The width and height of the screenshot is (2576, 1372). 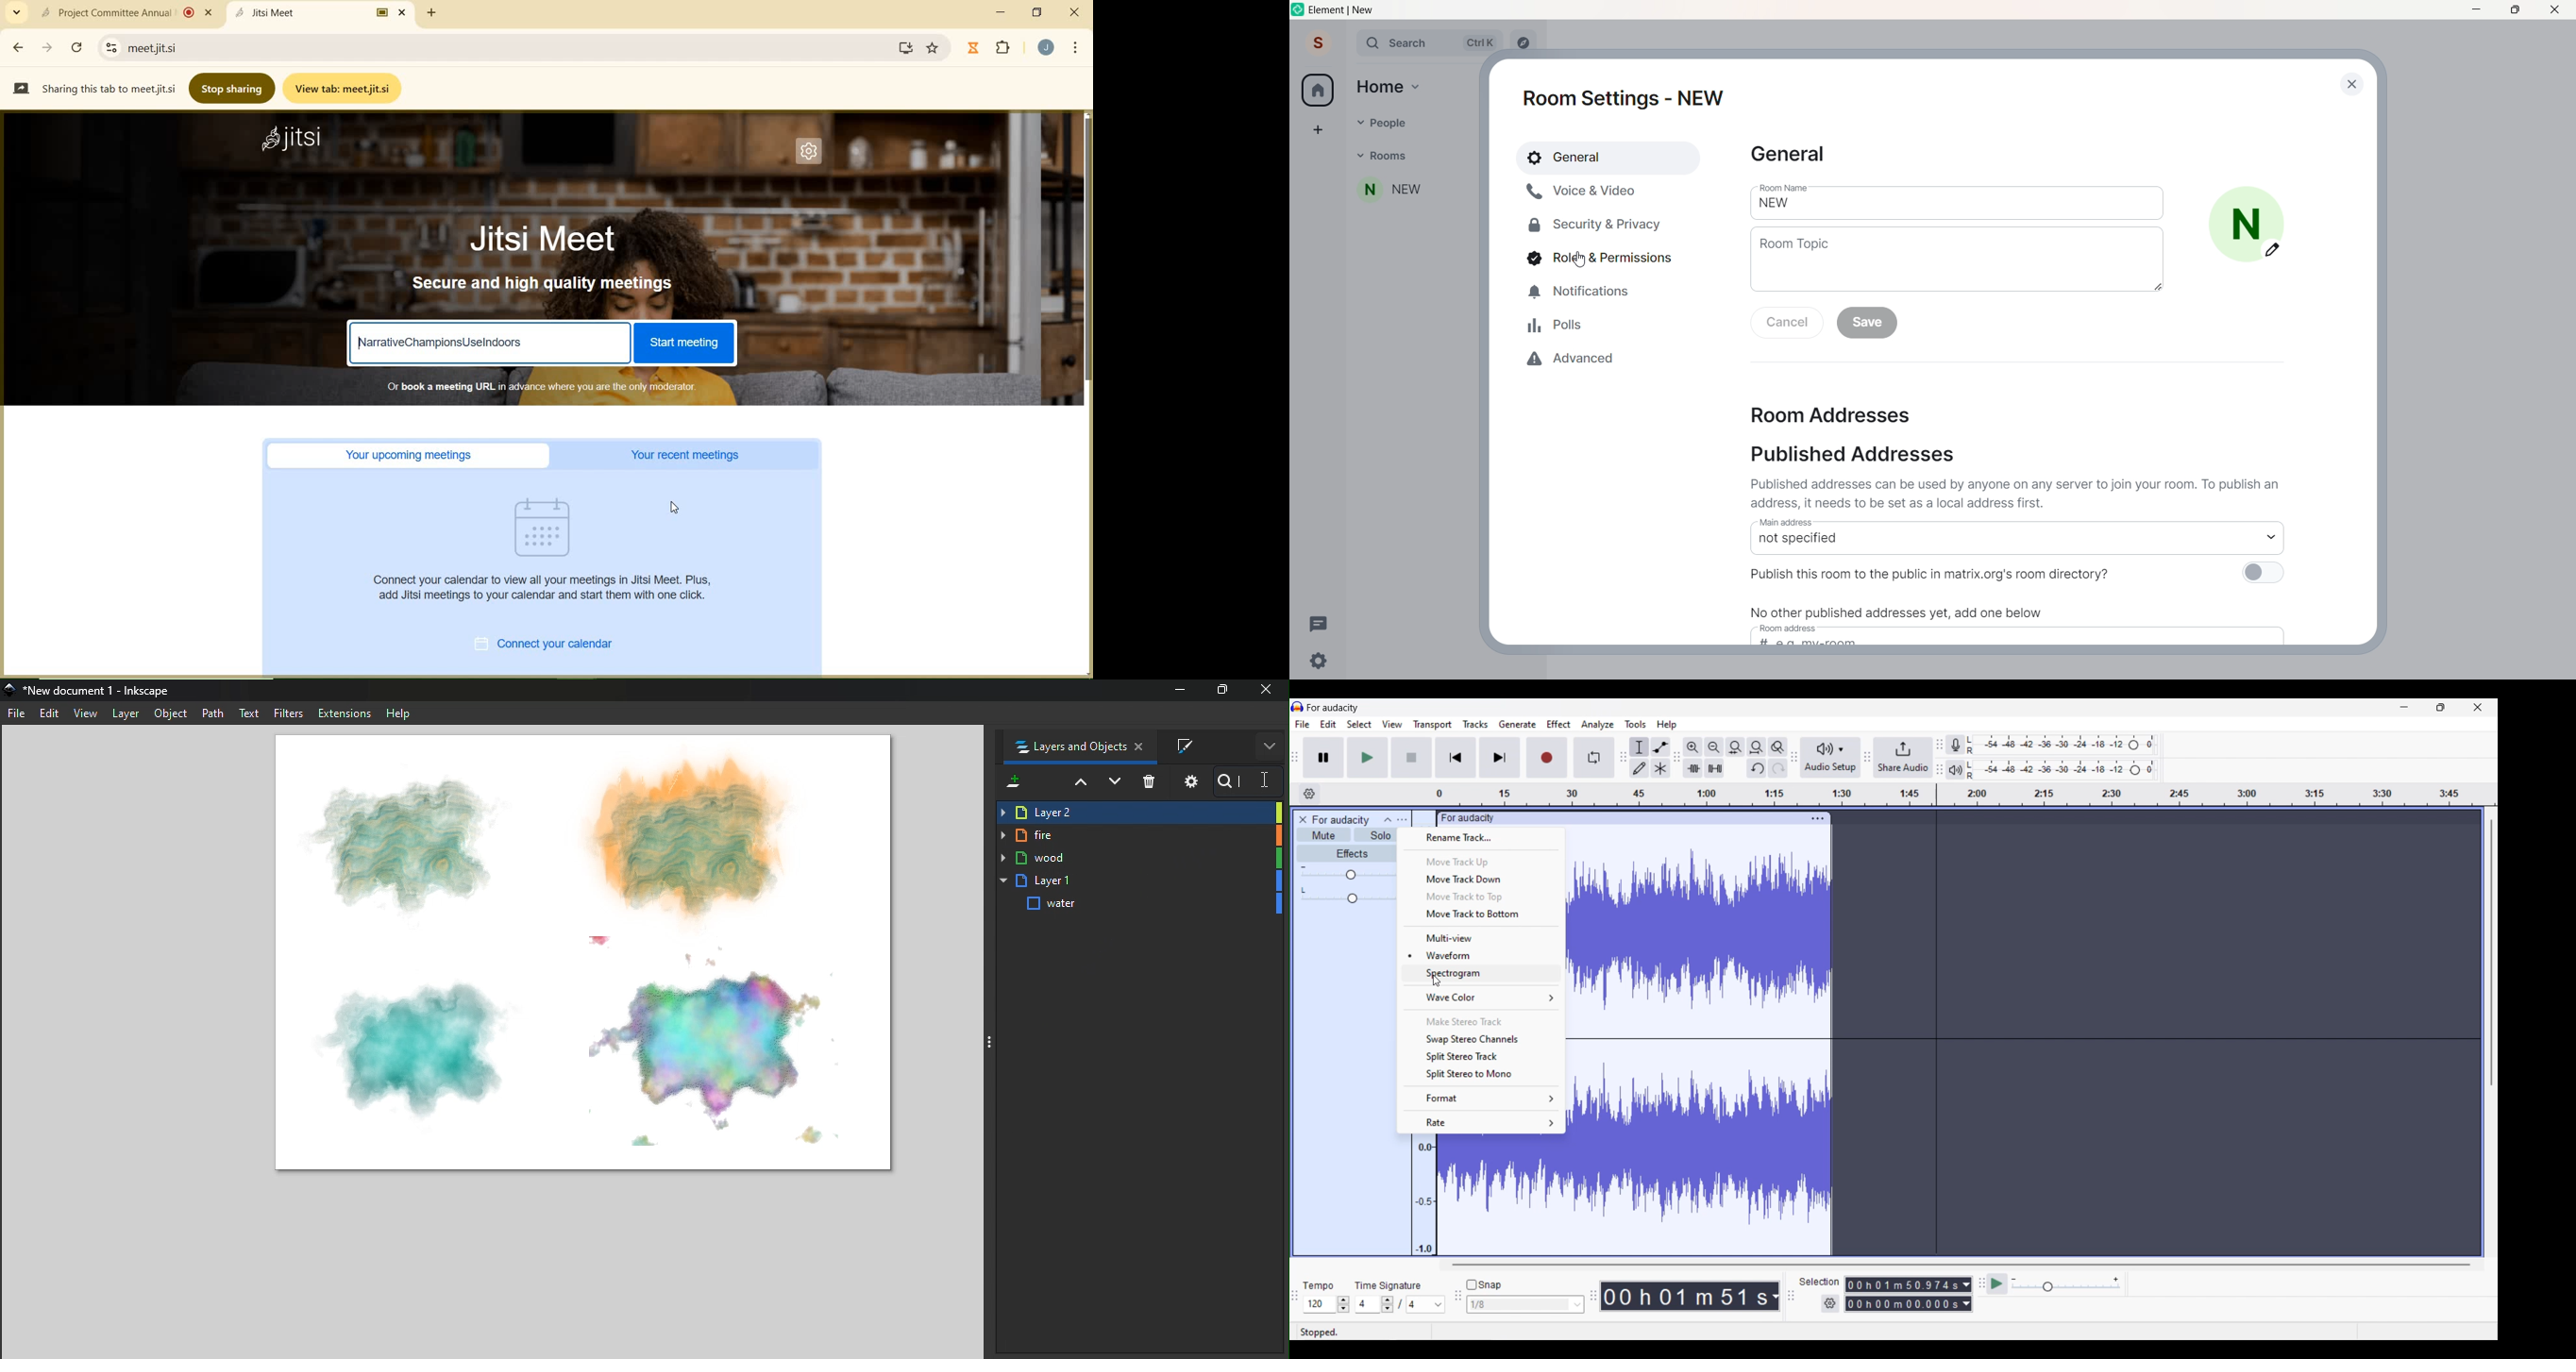 What do you see at coordinates (172, 714) in the screenshot?
I see `Object` at bounding box center [172, 714].